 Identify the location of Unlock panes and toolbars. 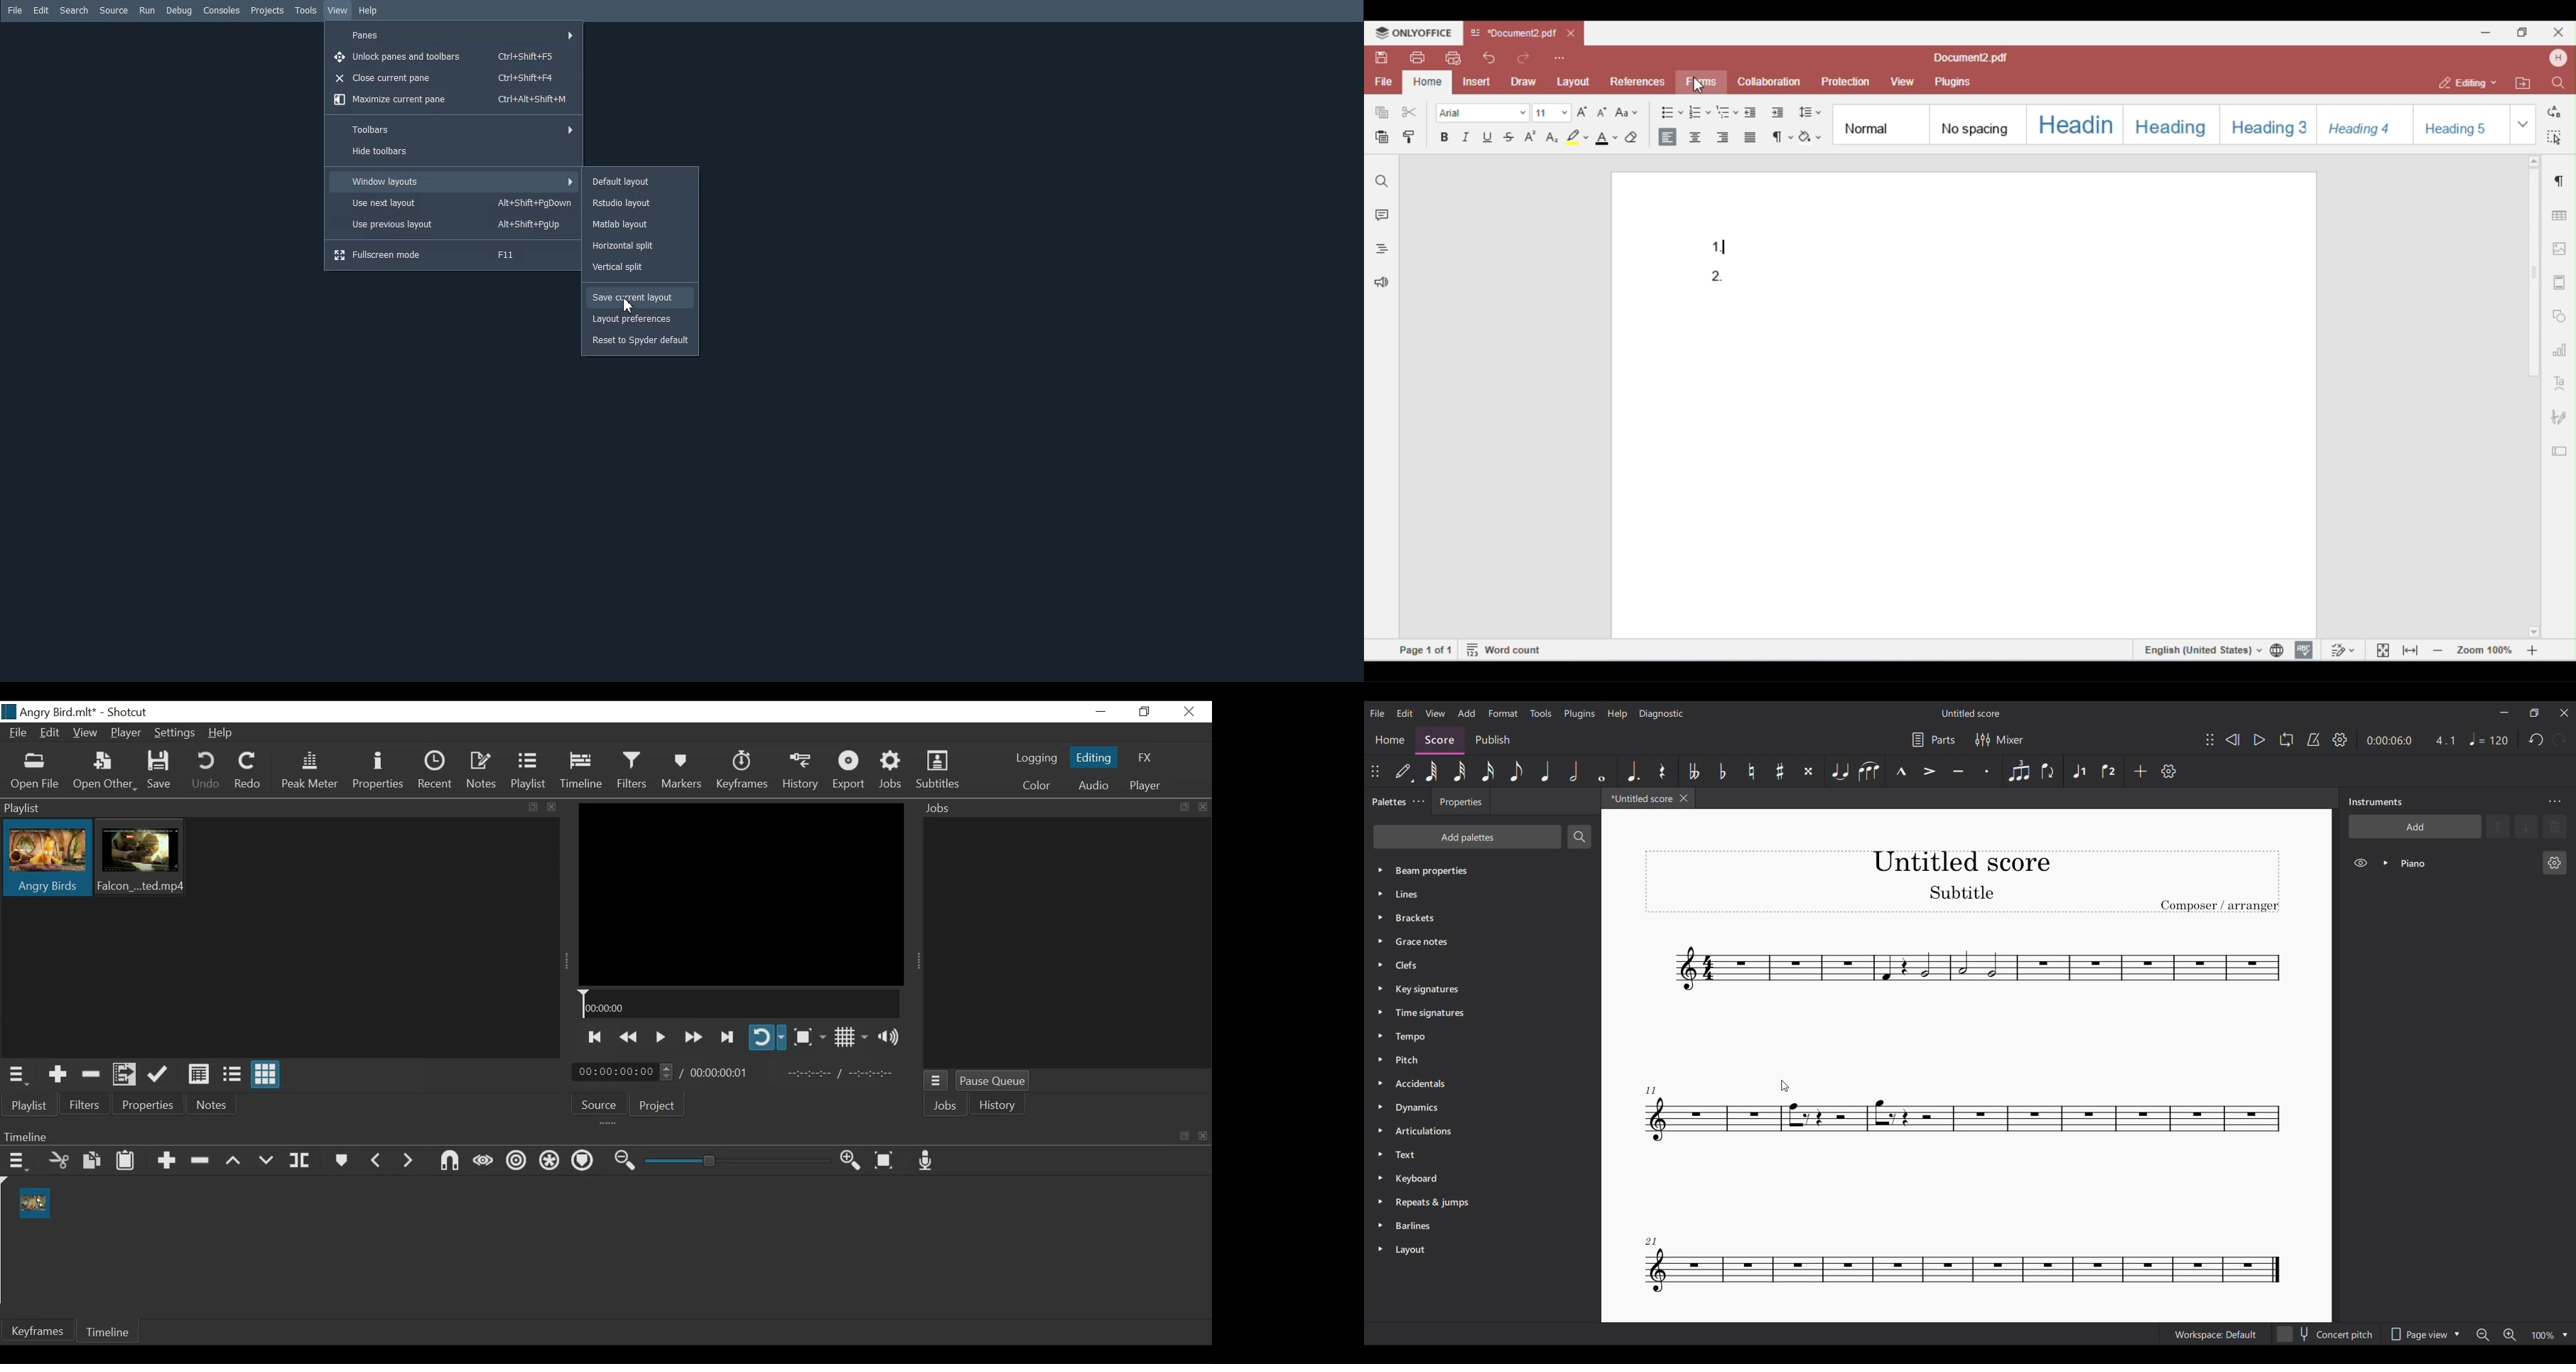
(451, 58).